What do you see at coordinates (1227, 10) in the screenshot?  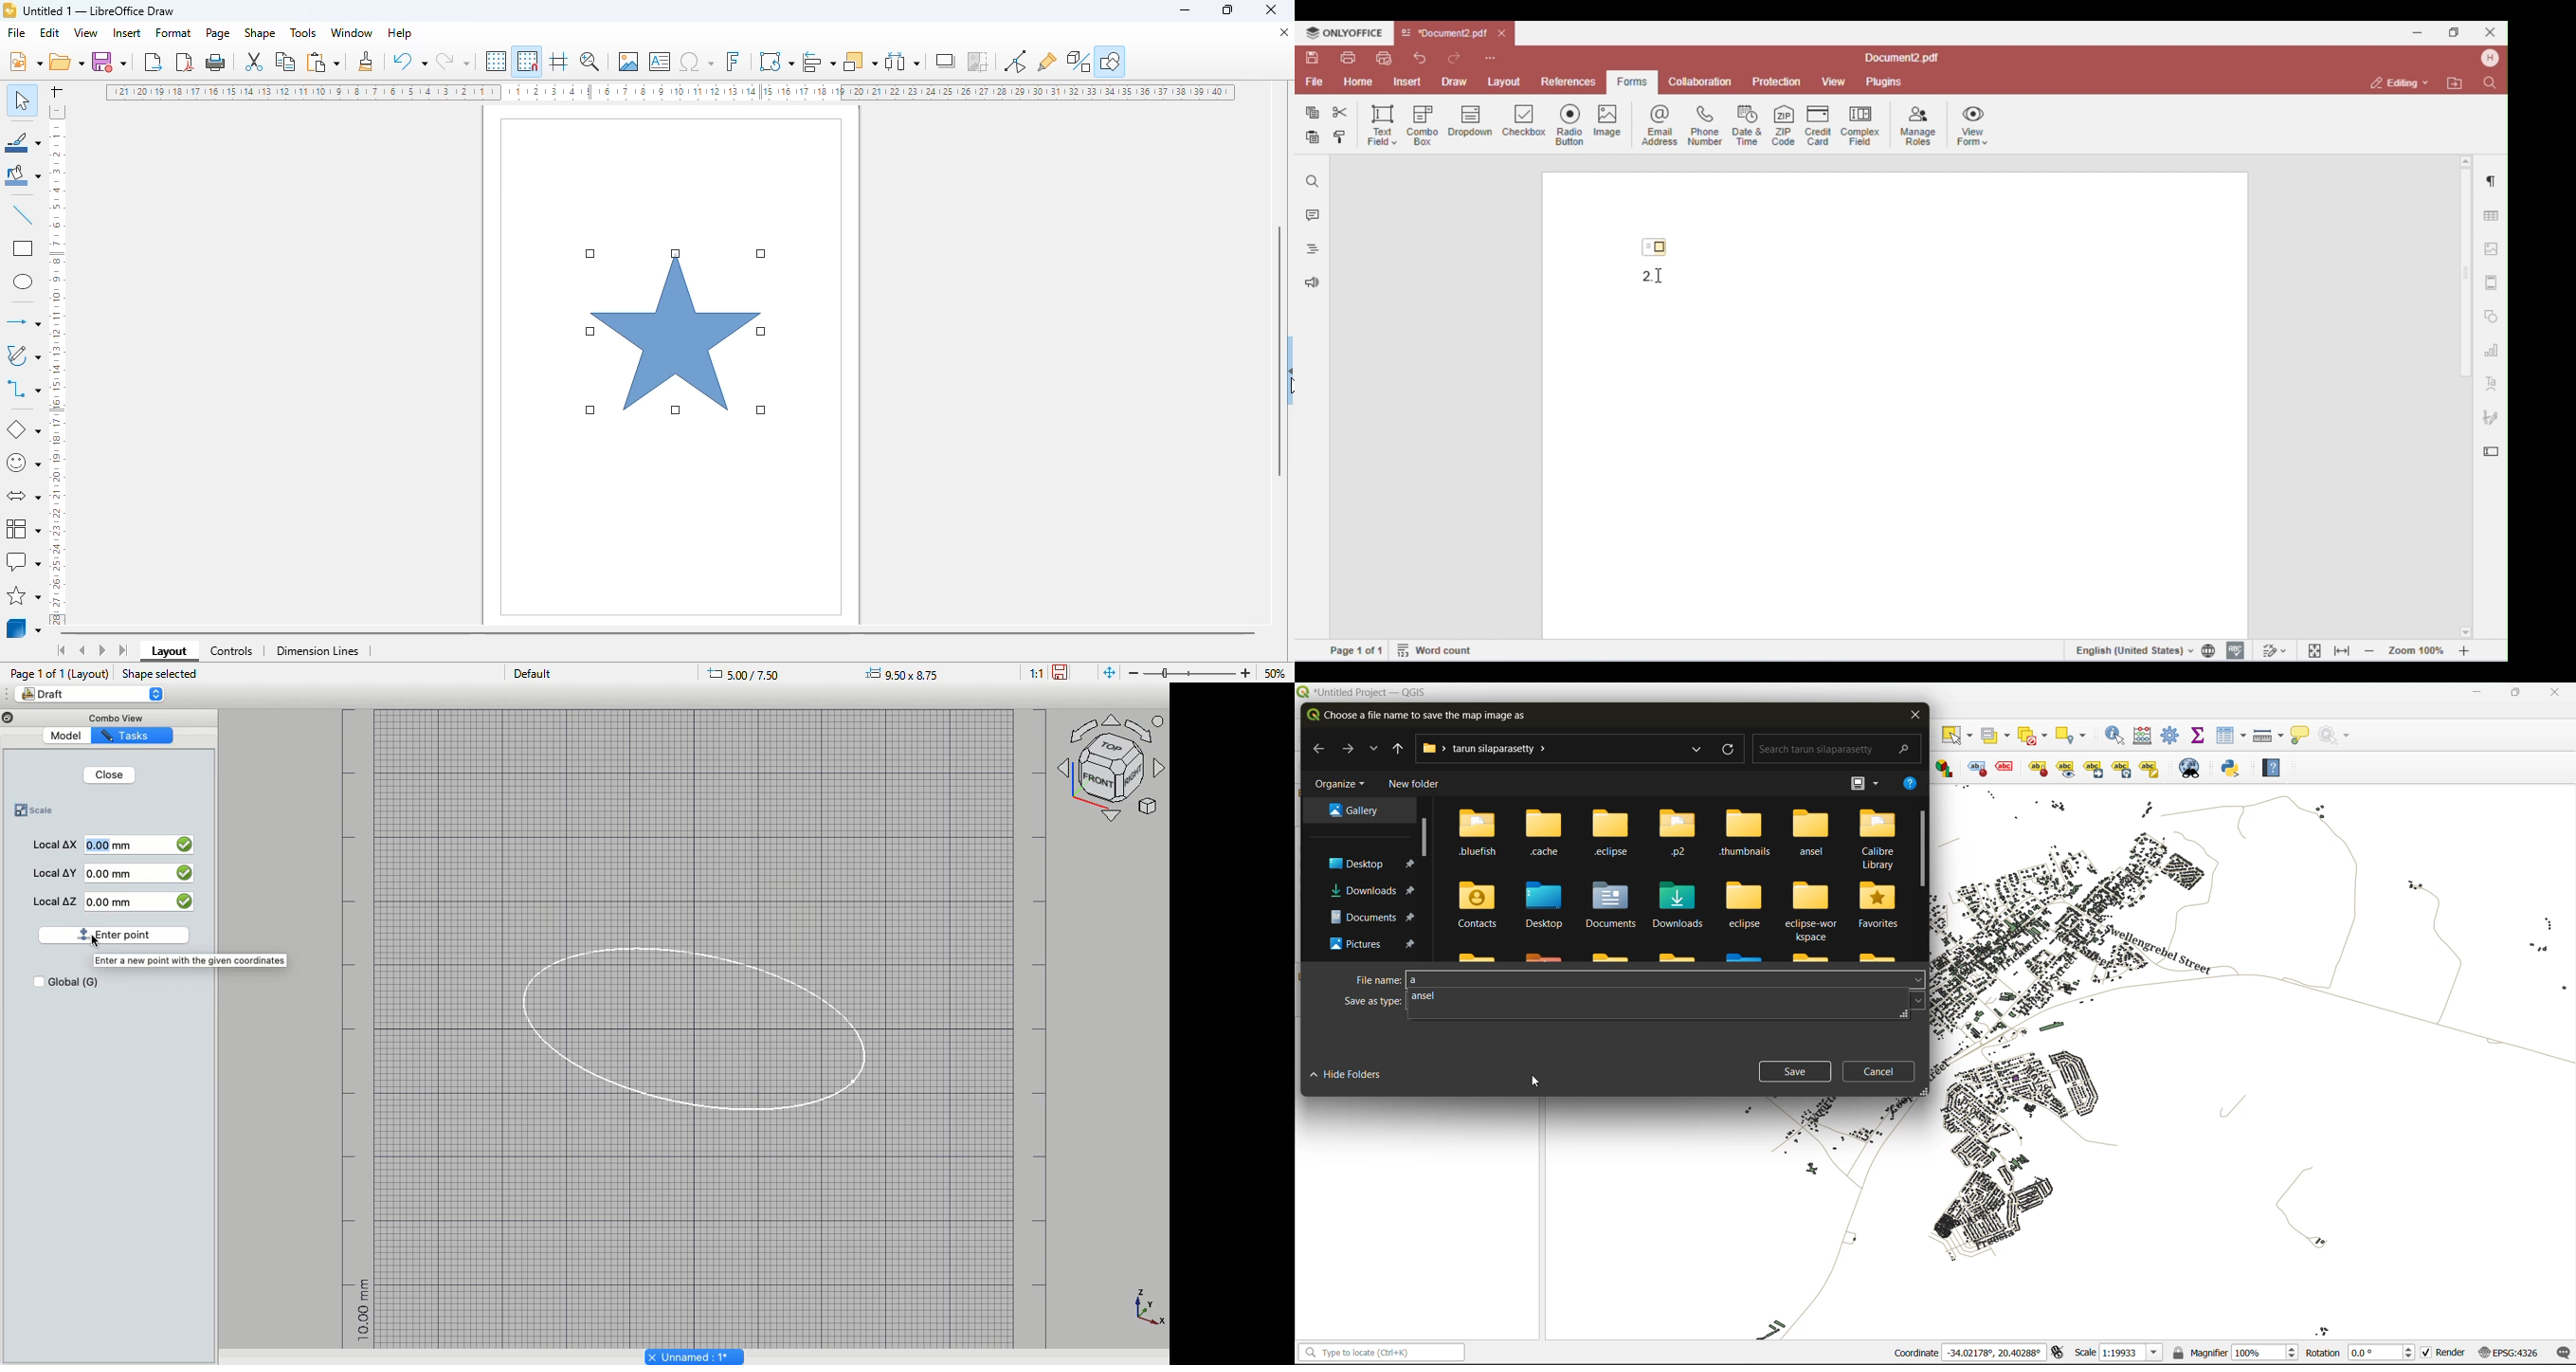 I see `maximize` at bounding box center [1227, 10].